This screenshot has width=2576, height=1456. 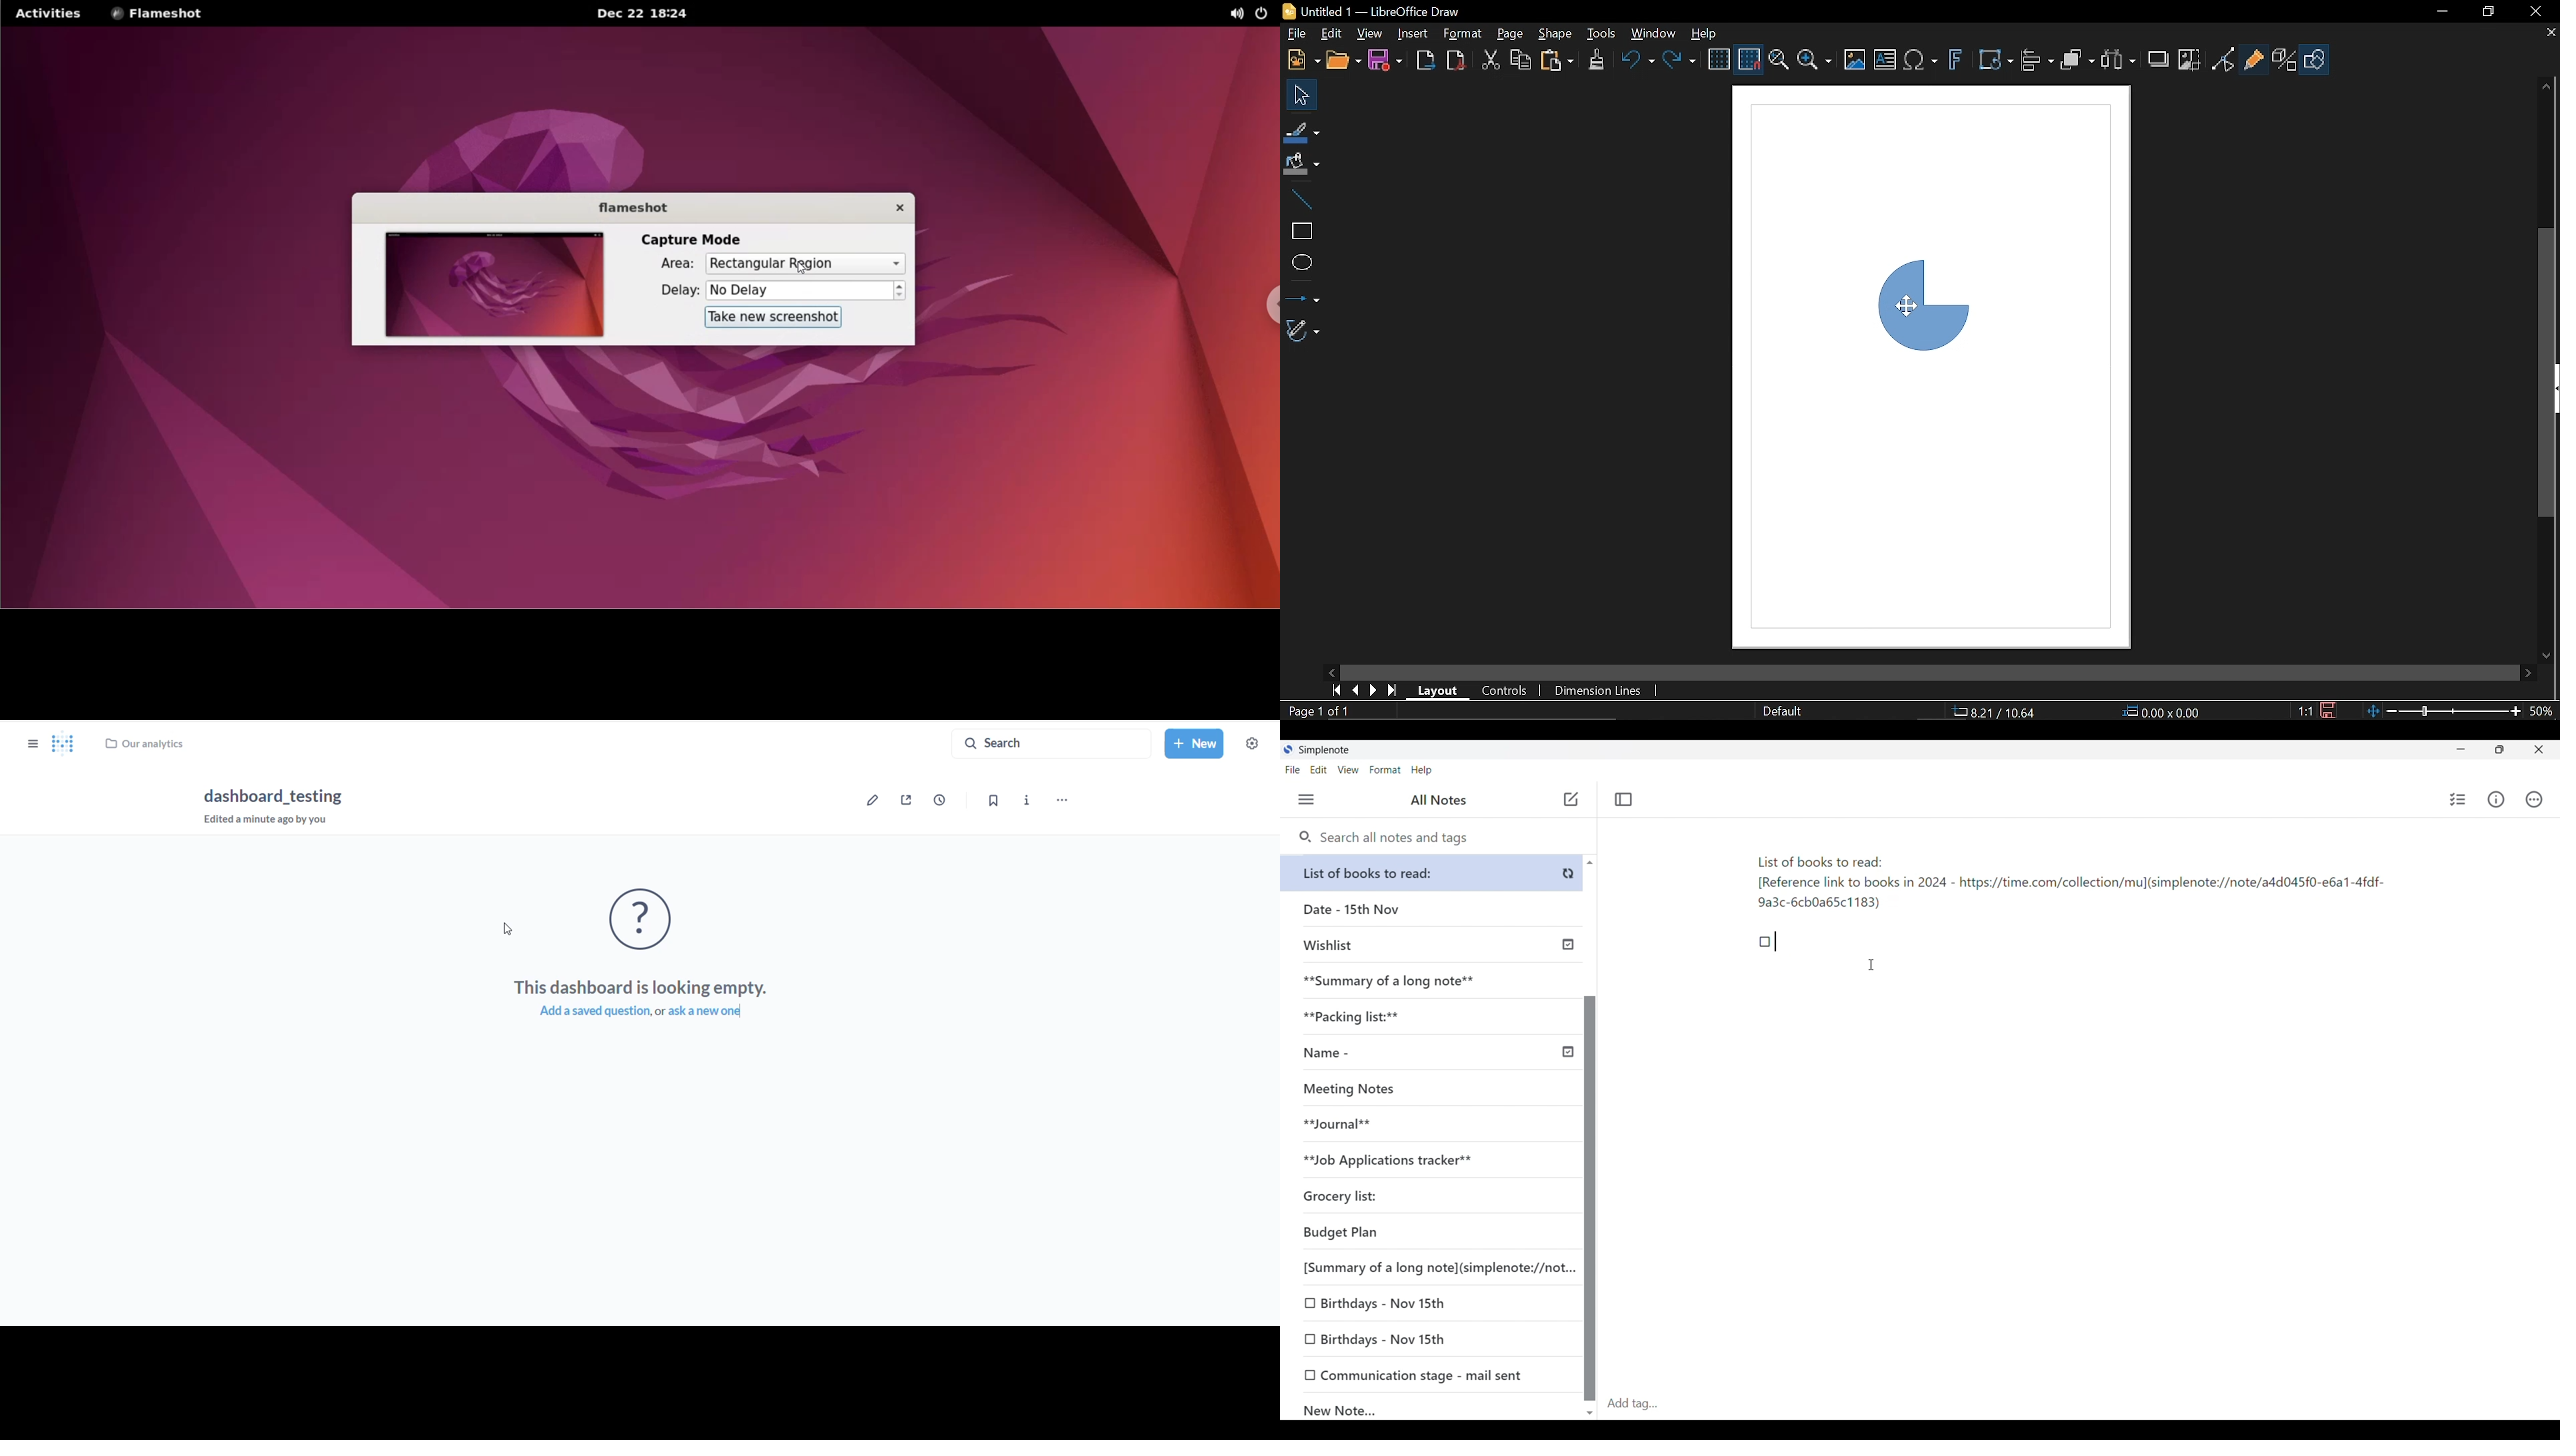 I want to click on Budget Plan, so click(x=1429, y=1233).